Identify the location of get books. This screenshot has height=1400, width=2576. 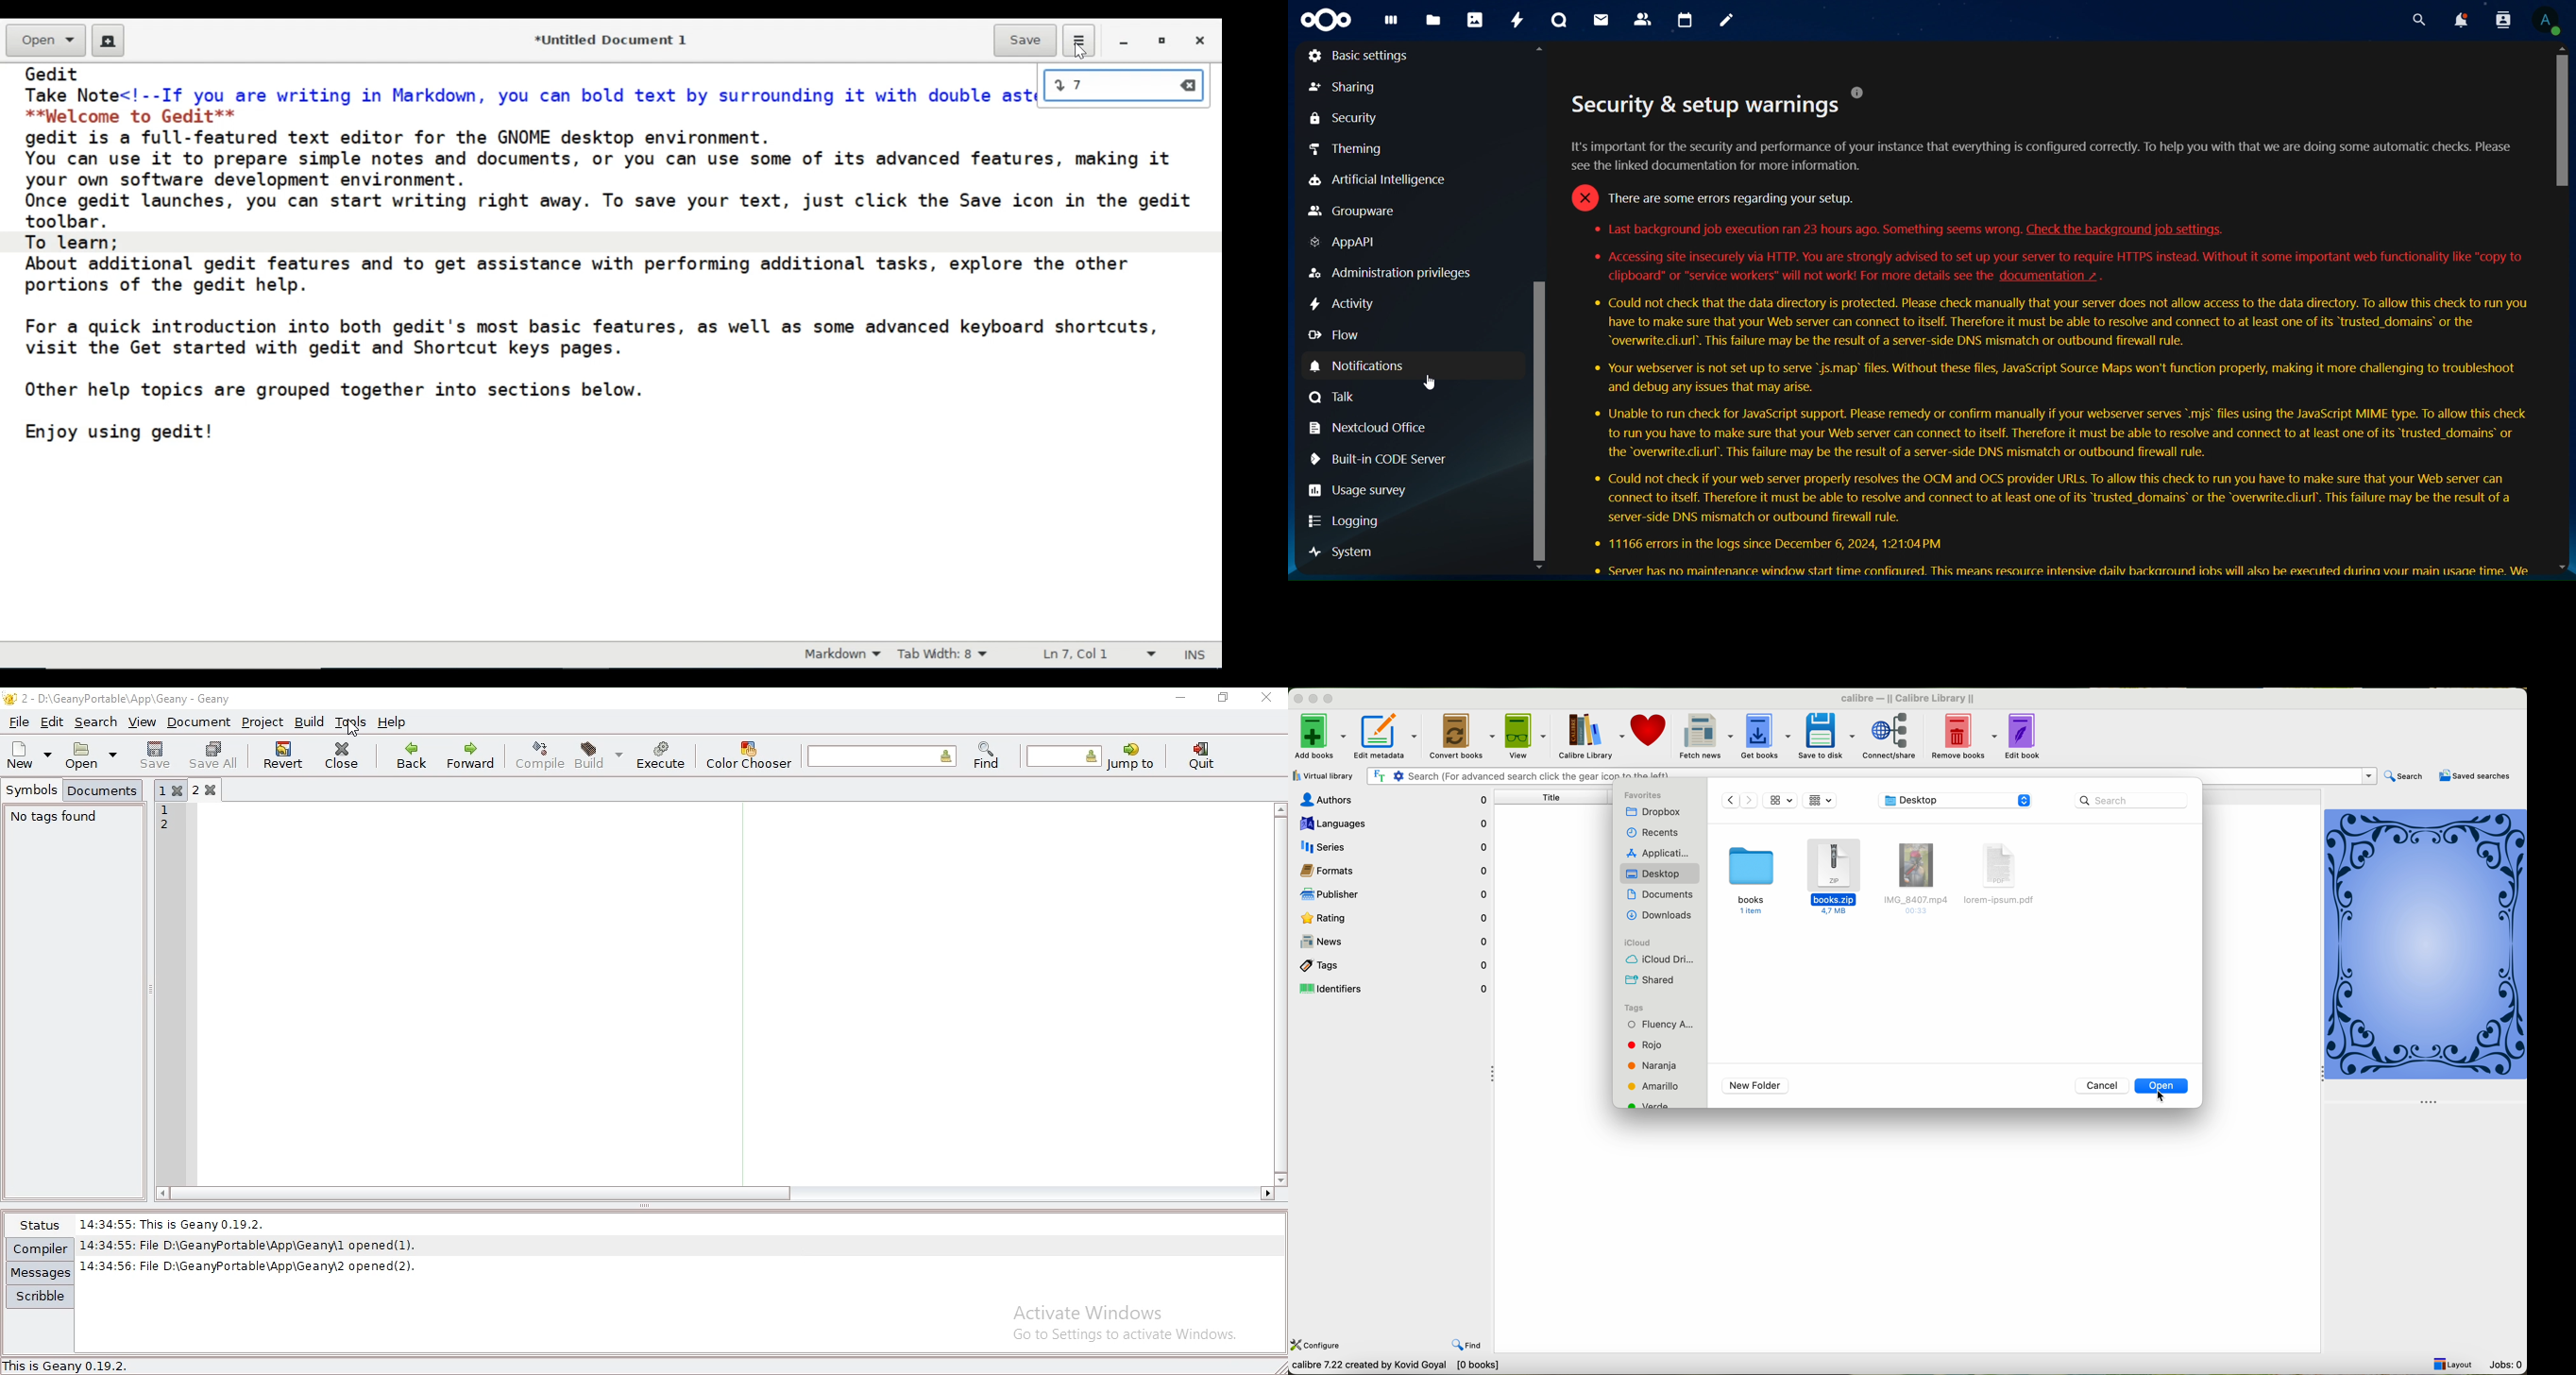
(1765, 736).